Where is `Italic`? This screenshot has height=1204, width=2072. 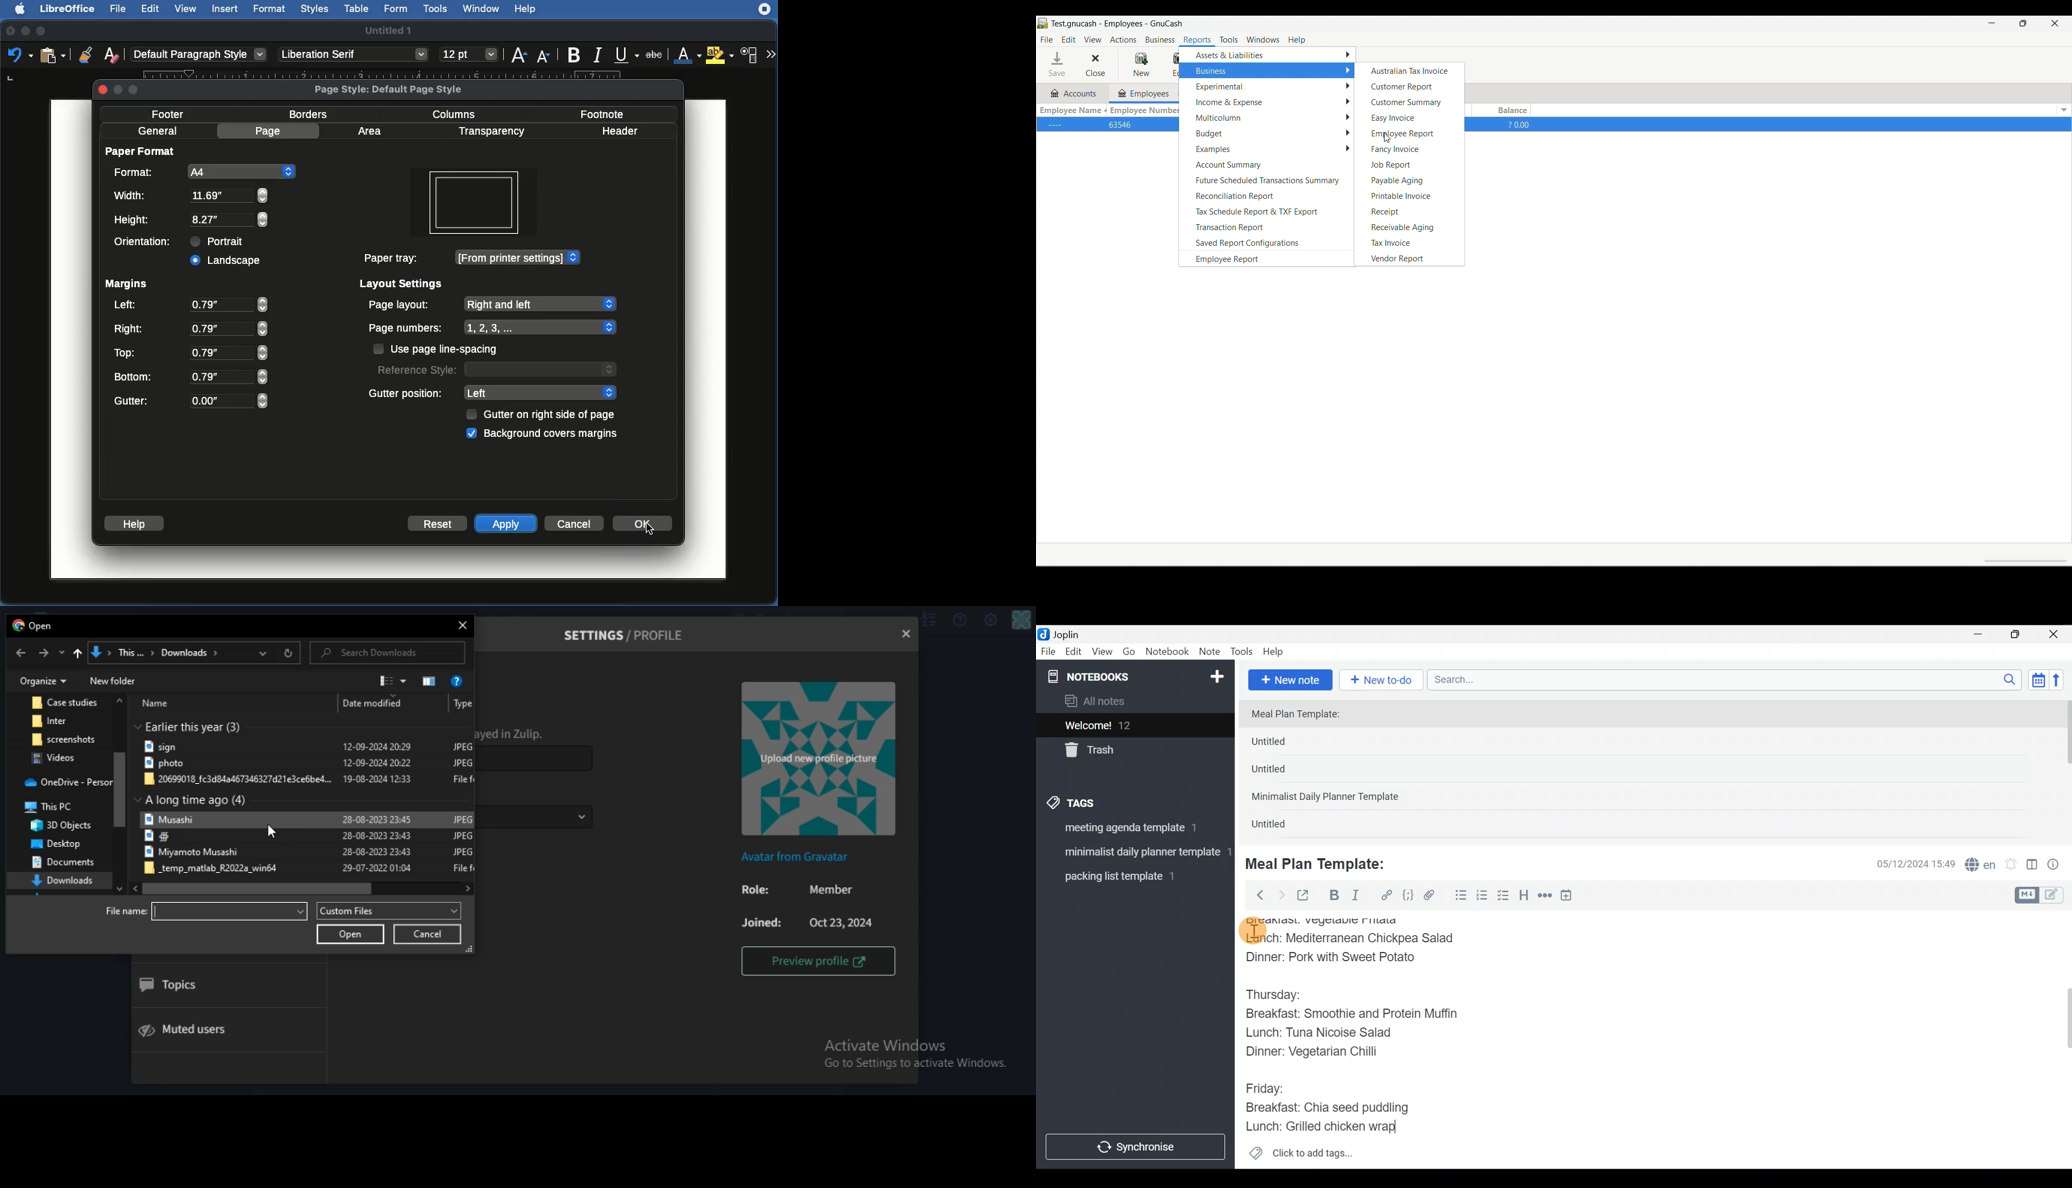 Italic is located at coordinates (598, 56).